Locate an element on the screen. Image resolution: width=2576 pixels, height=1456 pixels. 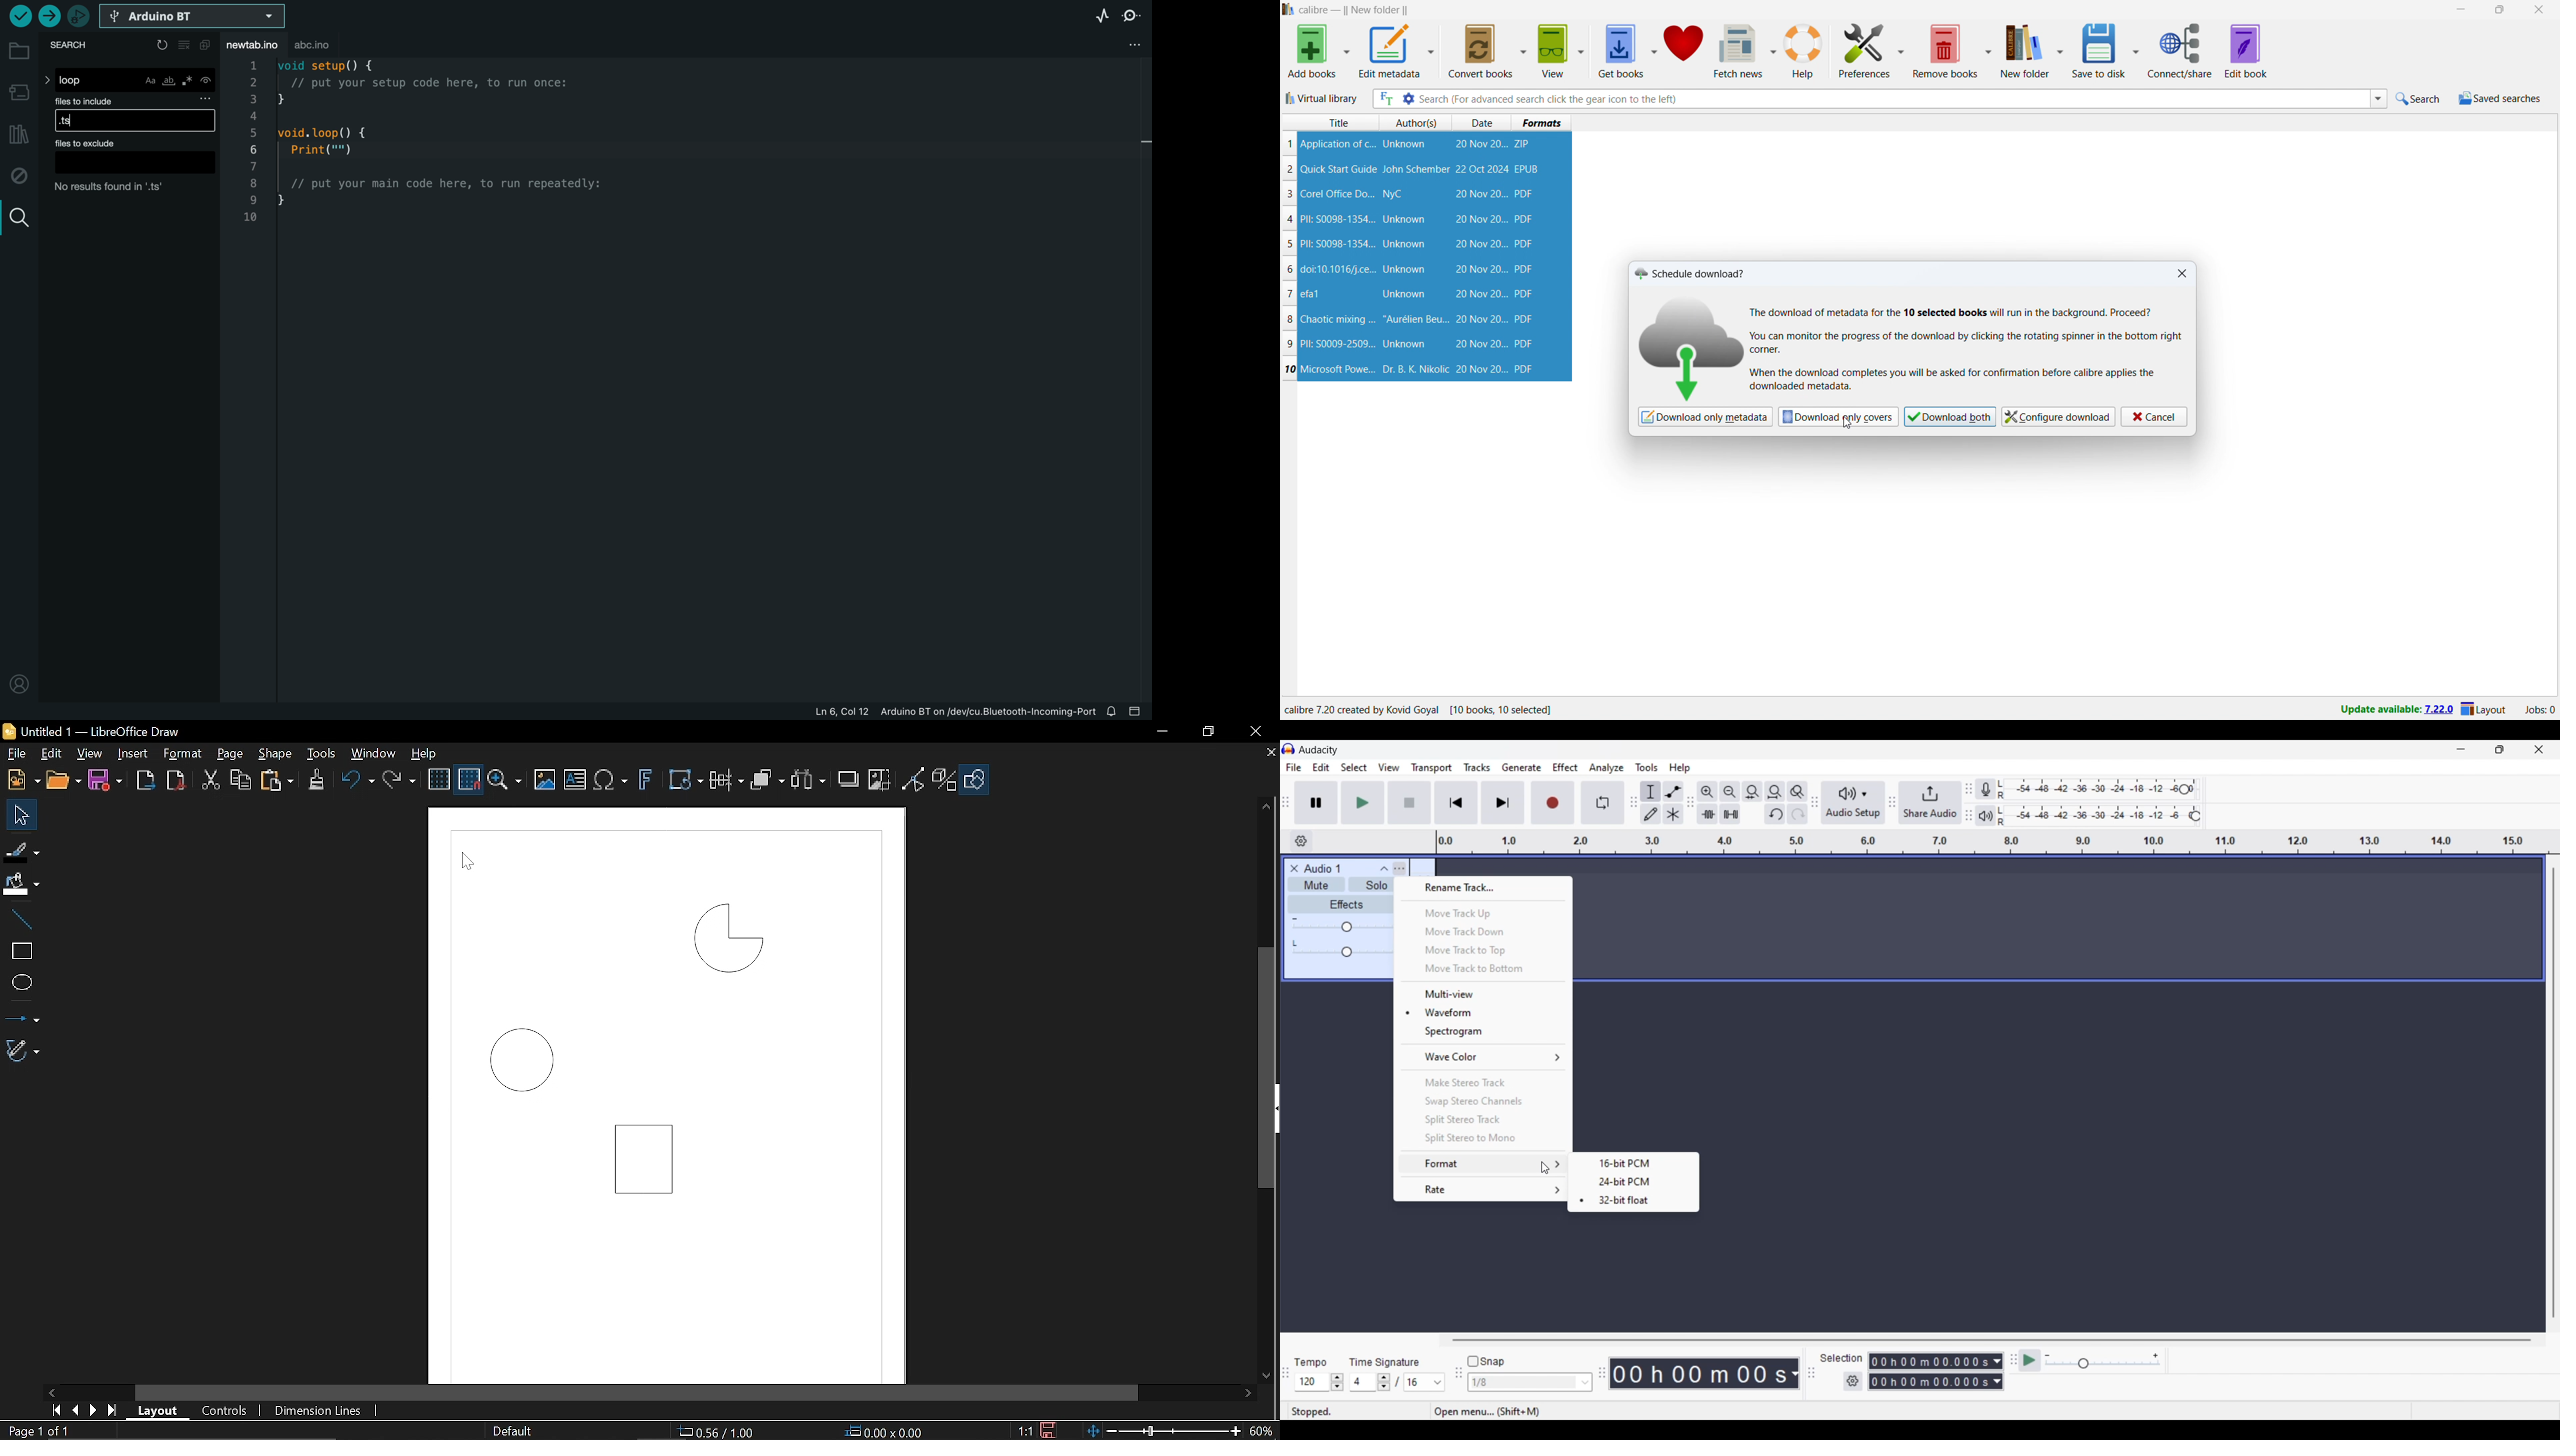
Format is located at coordinates (182, 754).